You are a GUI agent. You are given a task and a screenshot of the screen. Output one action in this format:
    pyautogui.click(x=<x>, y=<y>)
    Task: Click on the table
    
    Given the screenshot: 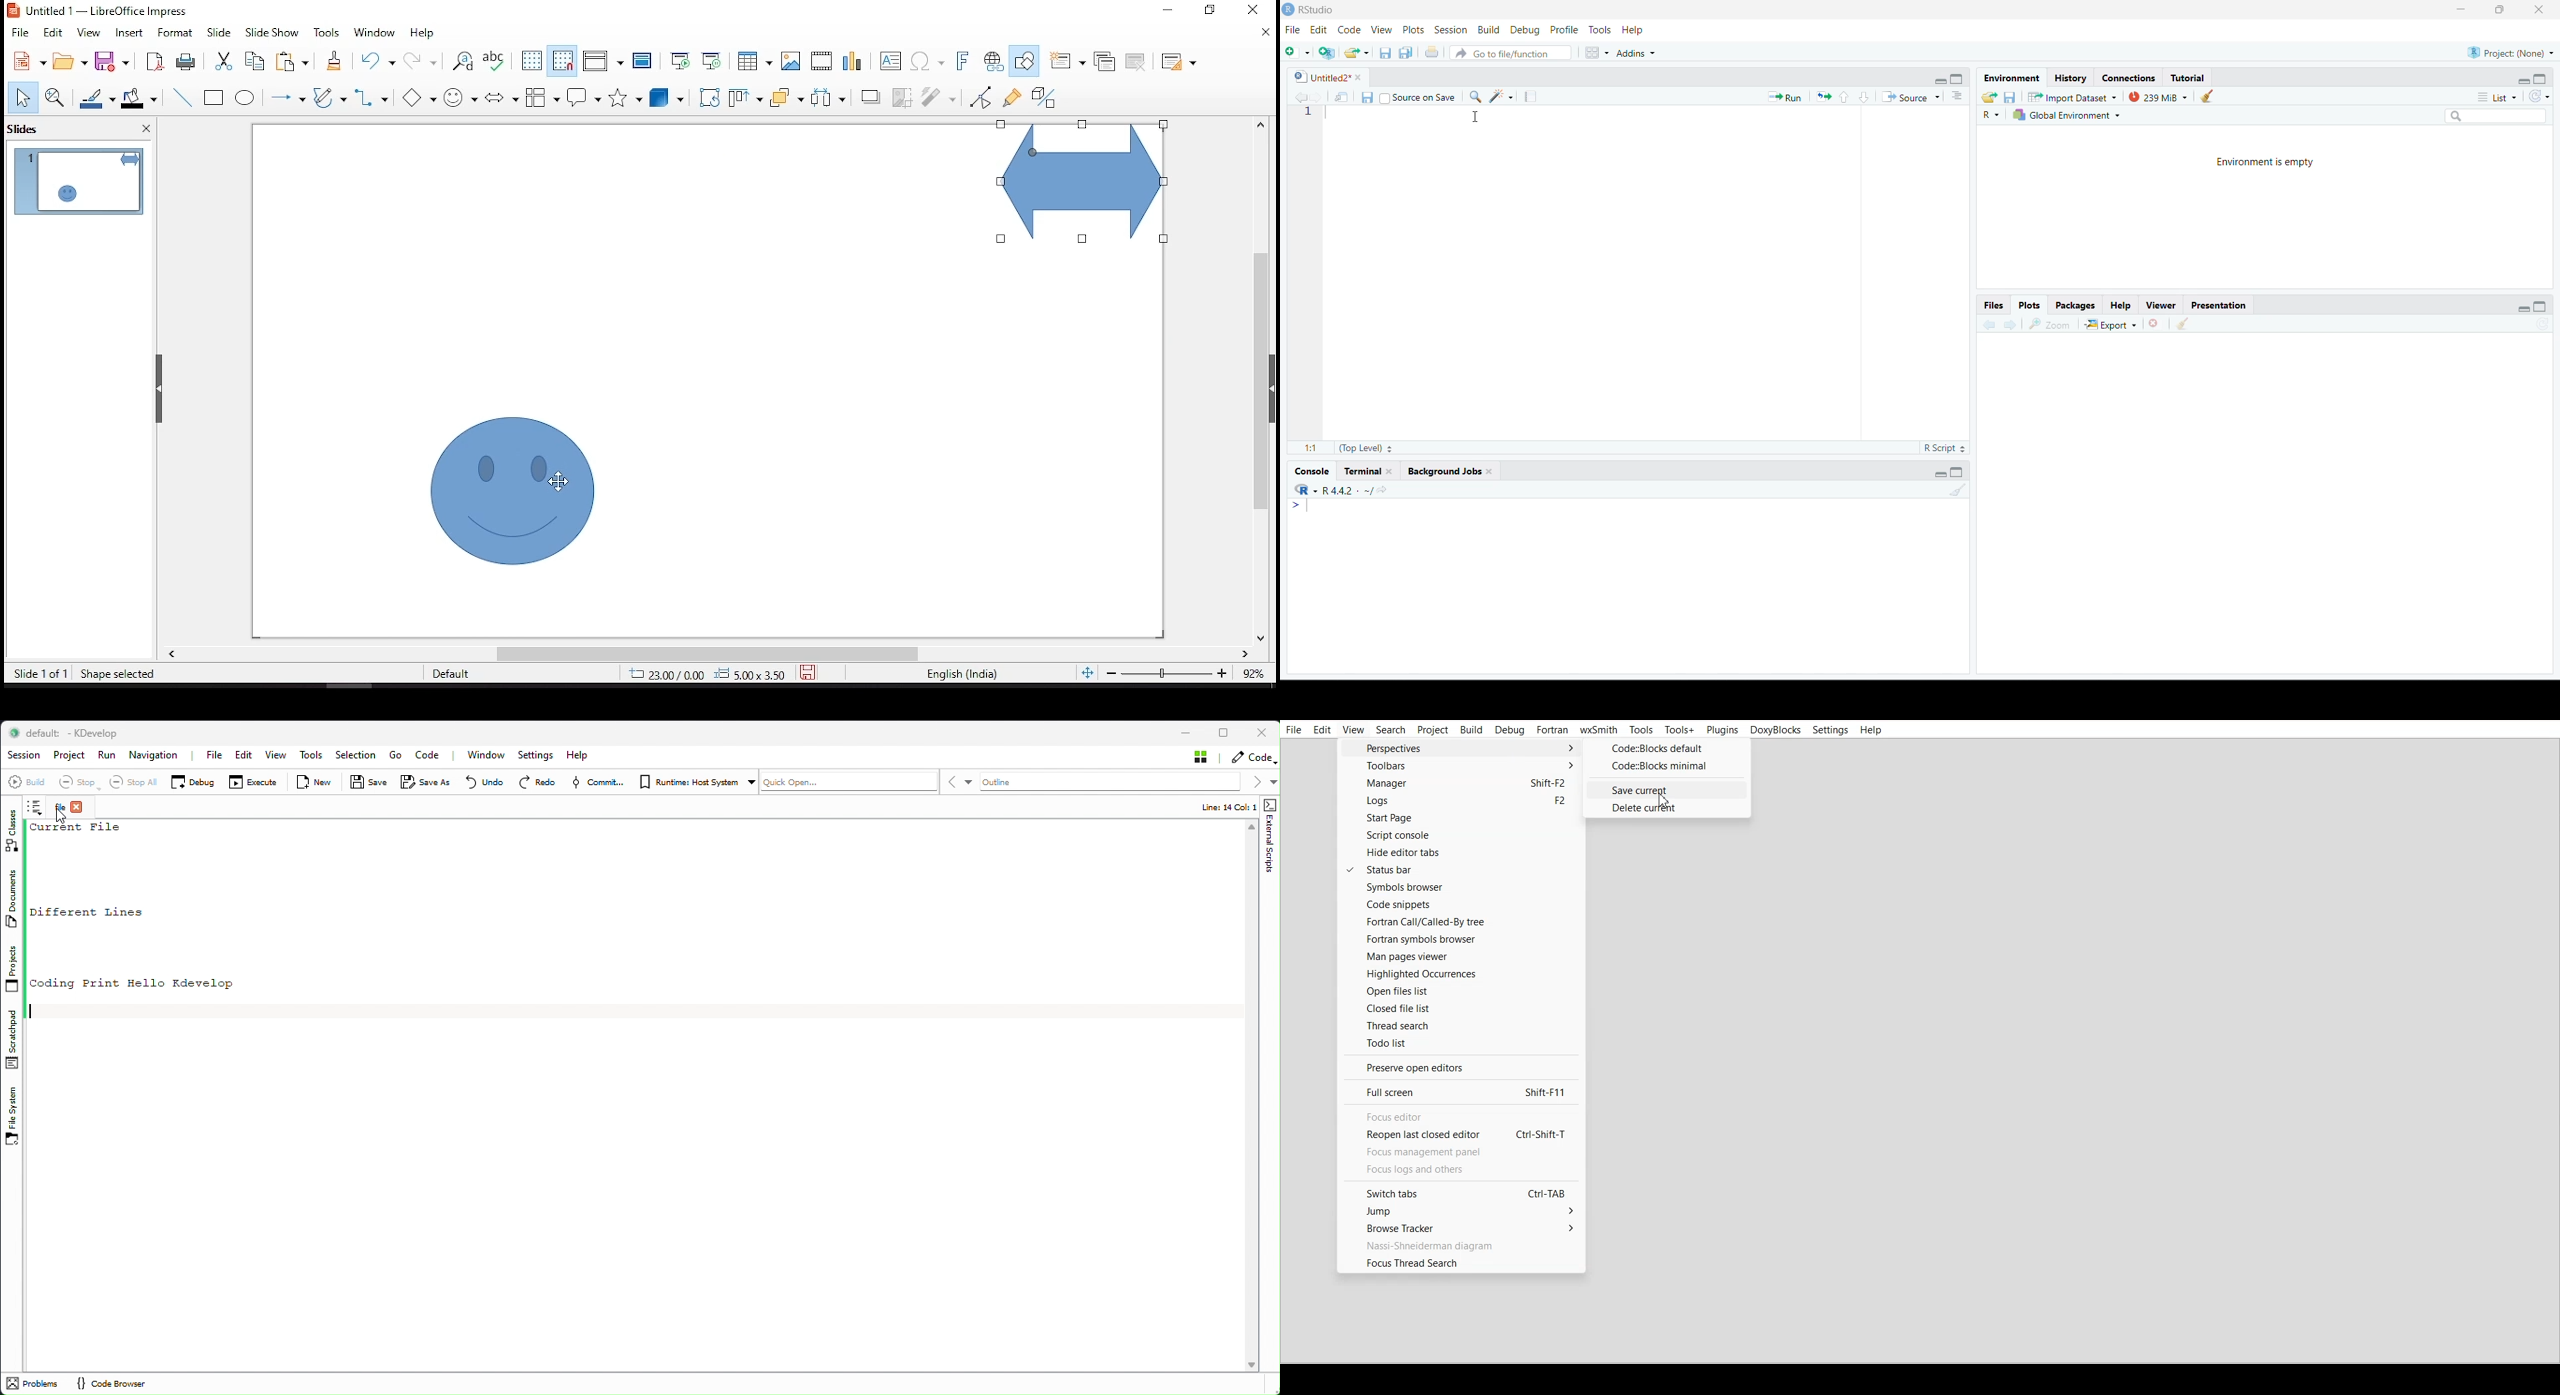 What is the action you would take?
    pyautogui.click(x=752, y=61)
    